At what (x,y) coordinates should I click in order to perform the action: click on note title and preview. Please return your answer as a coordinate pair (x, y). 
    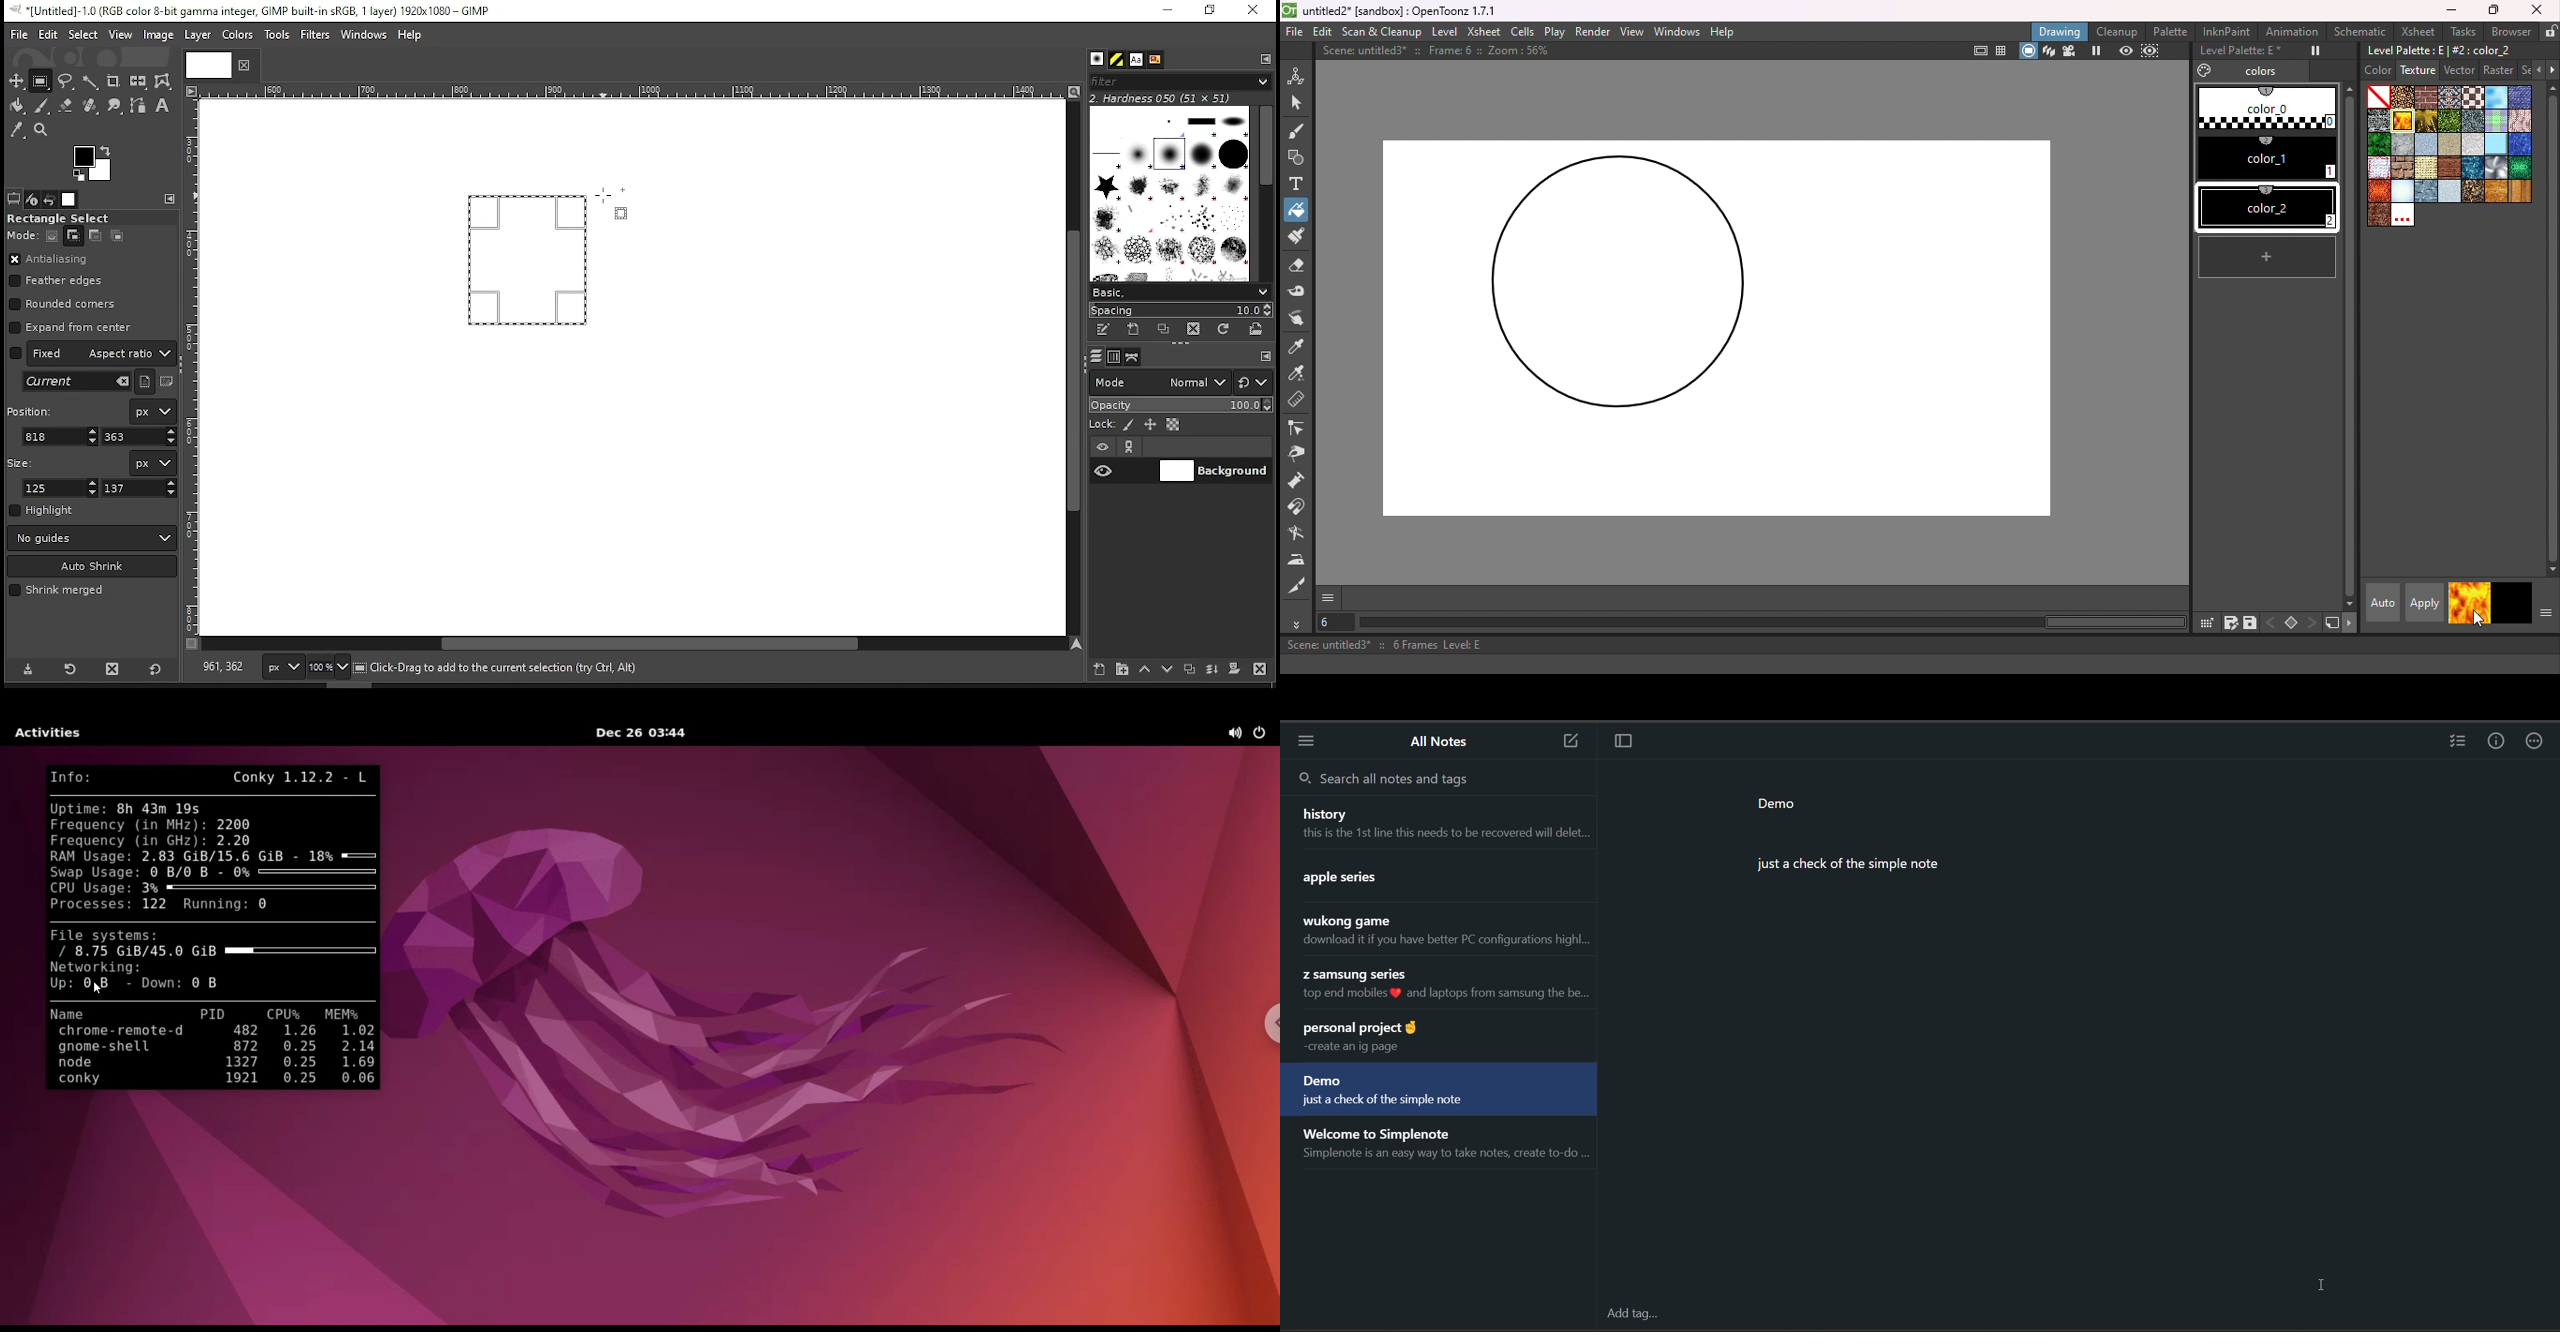
    Looking at the image, I should click on (1439, 986).